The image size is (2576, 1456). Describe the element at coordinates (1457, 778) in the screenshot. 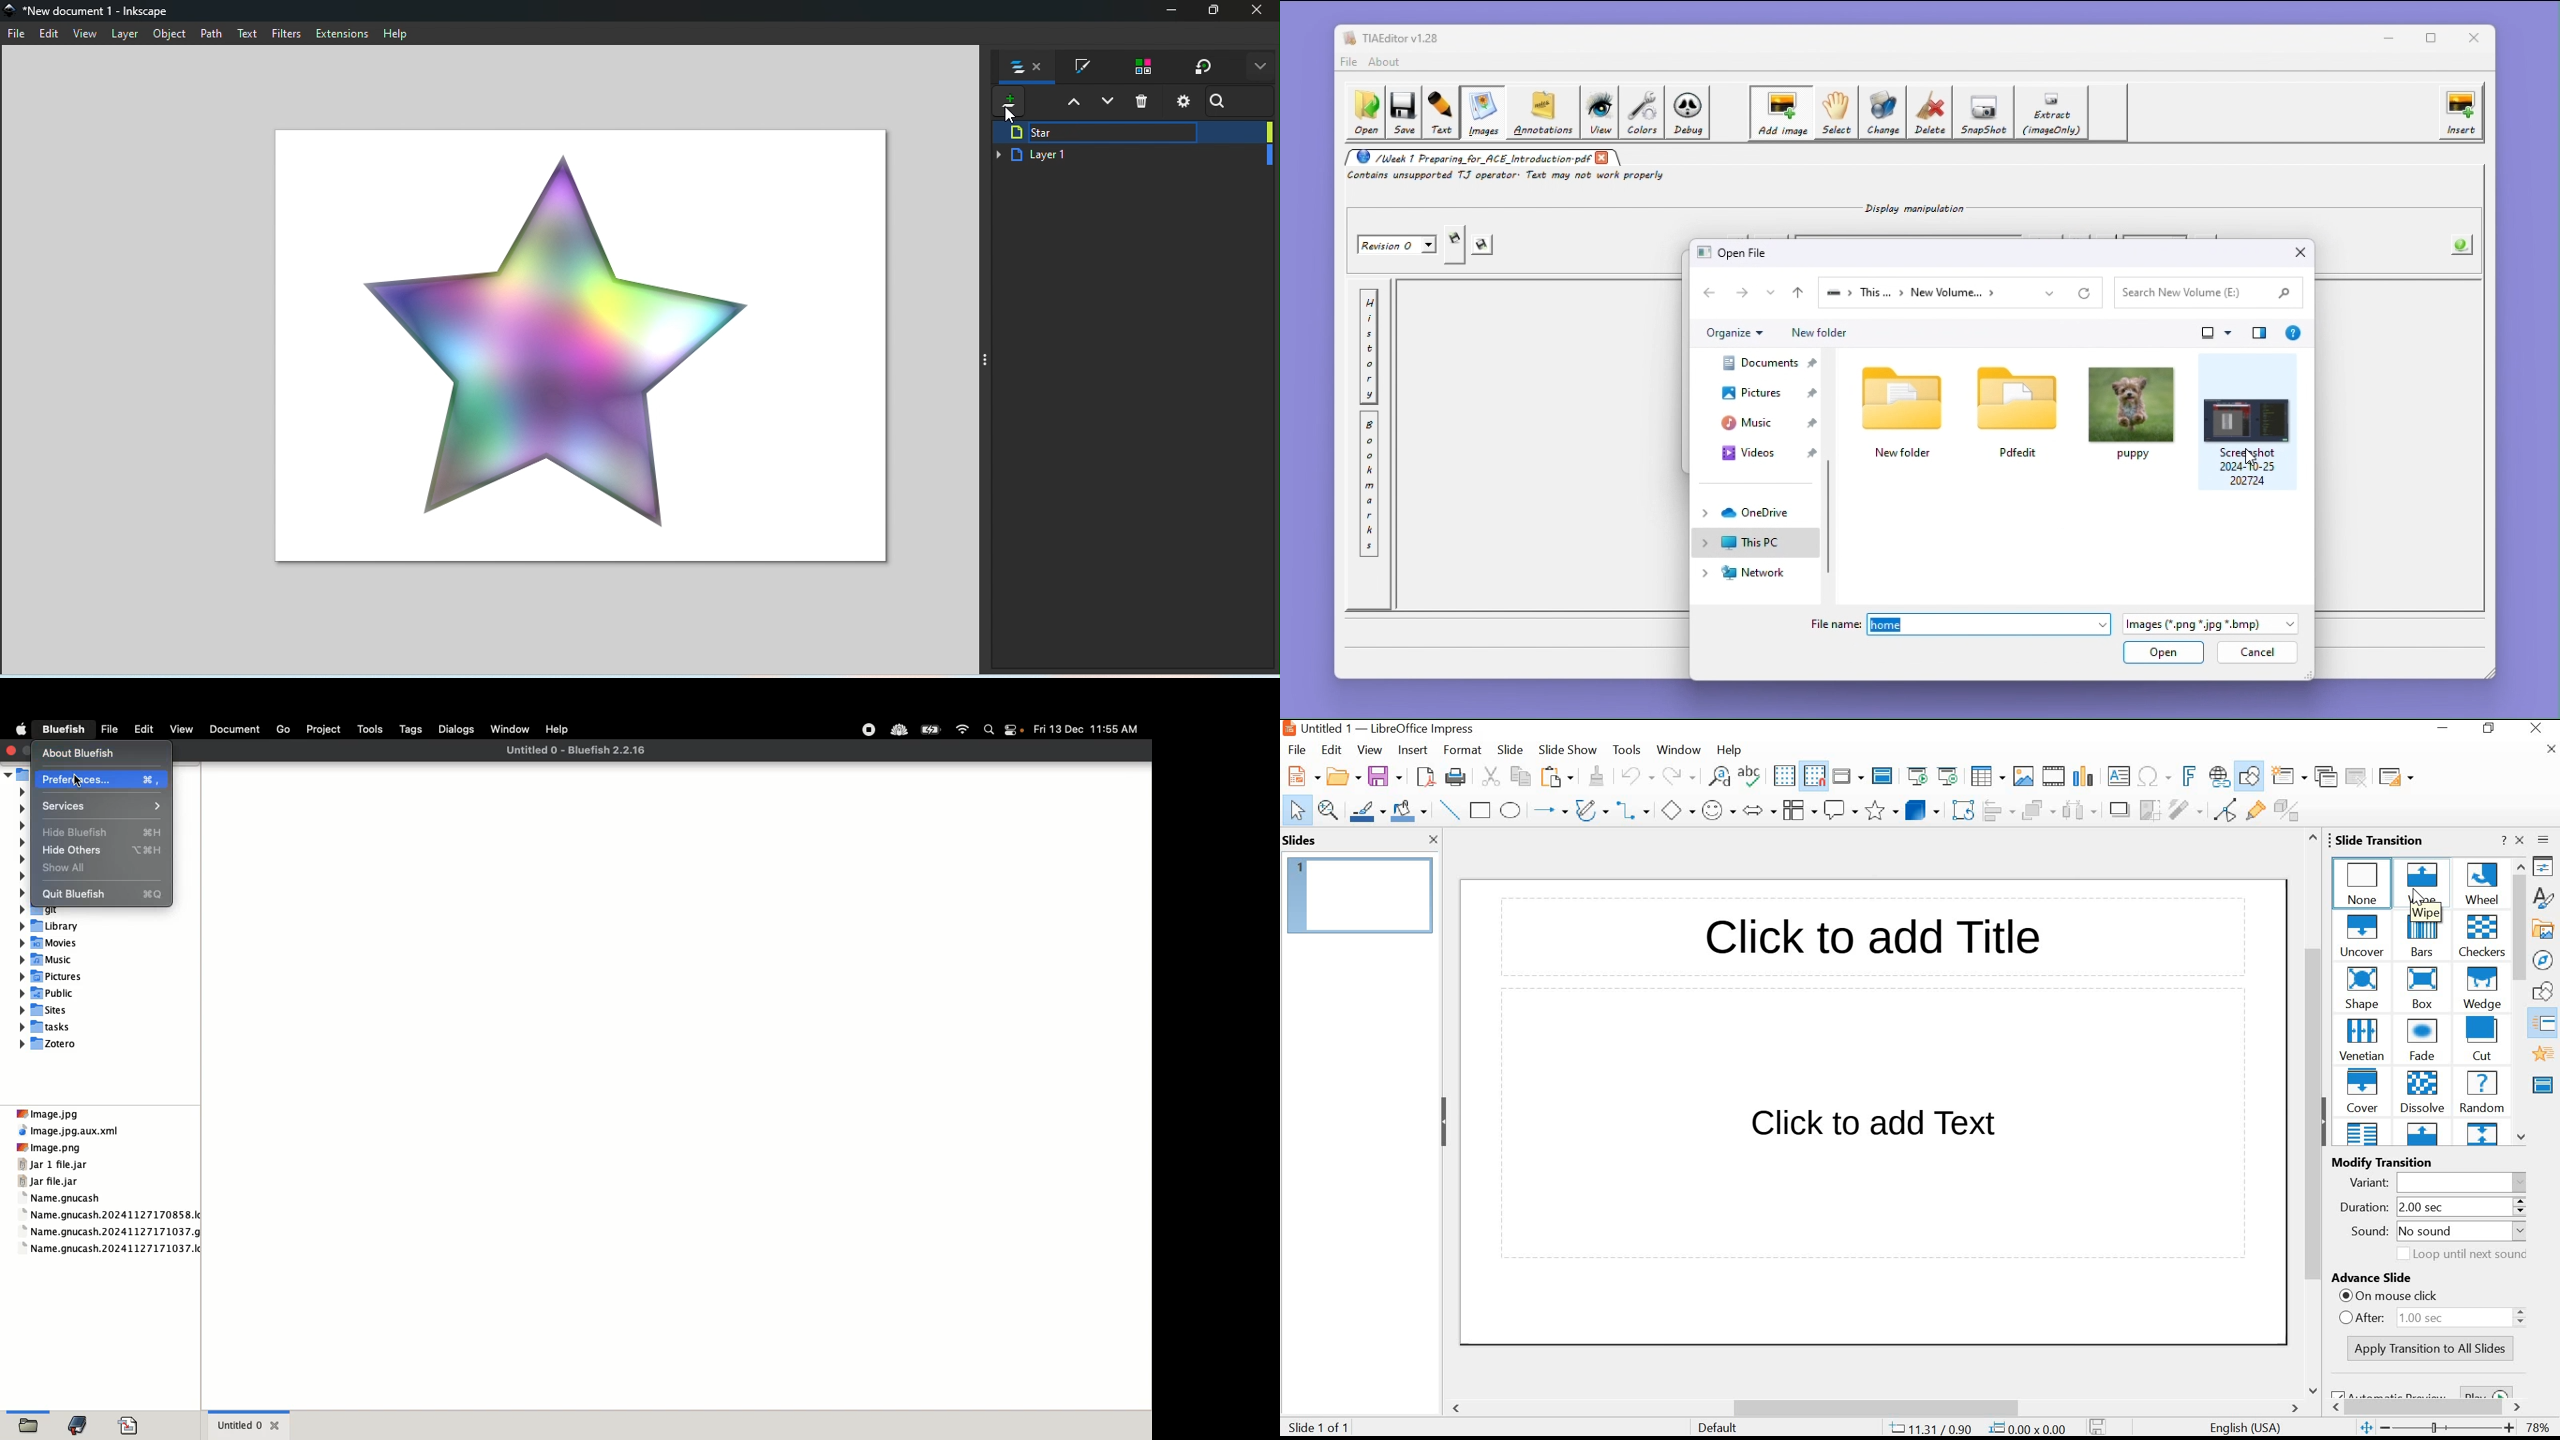

I see `PRINT` at that location.